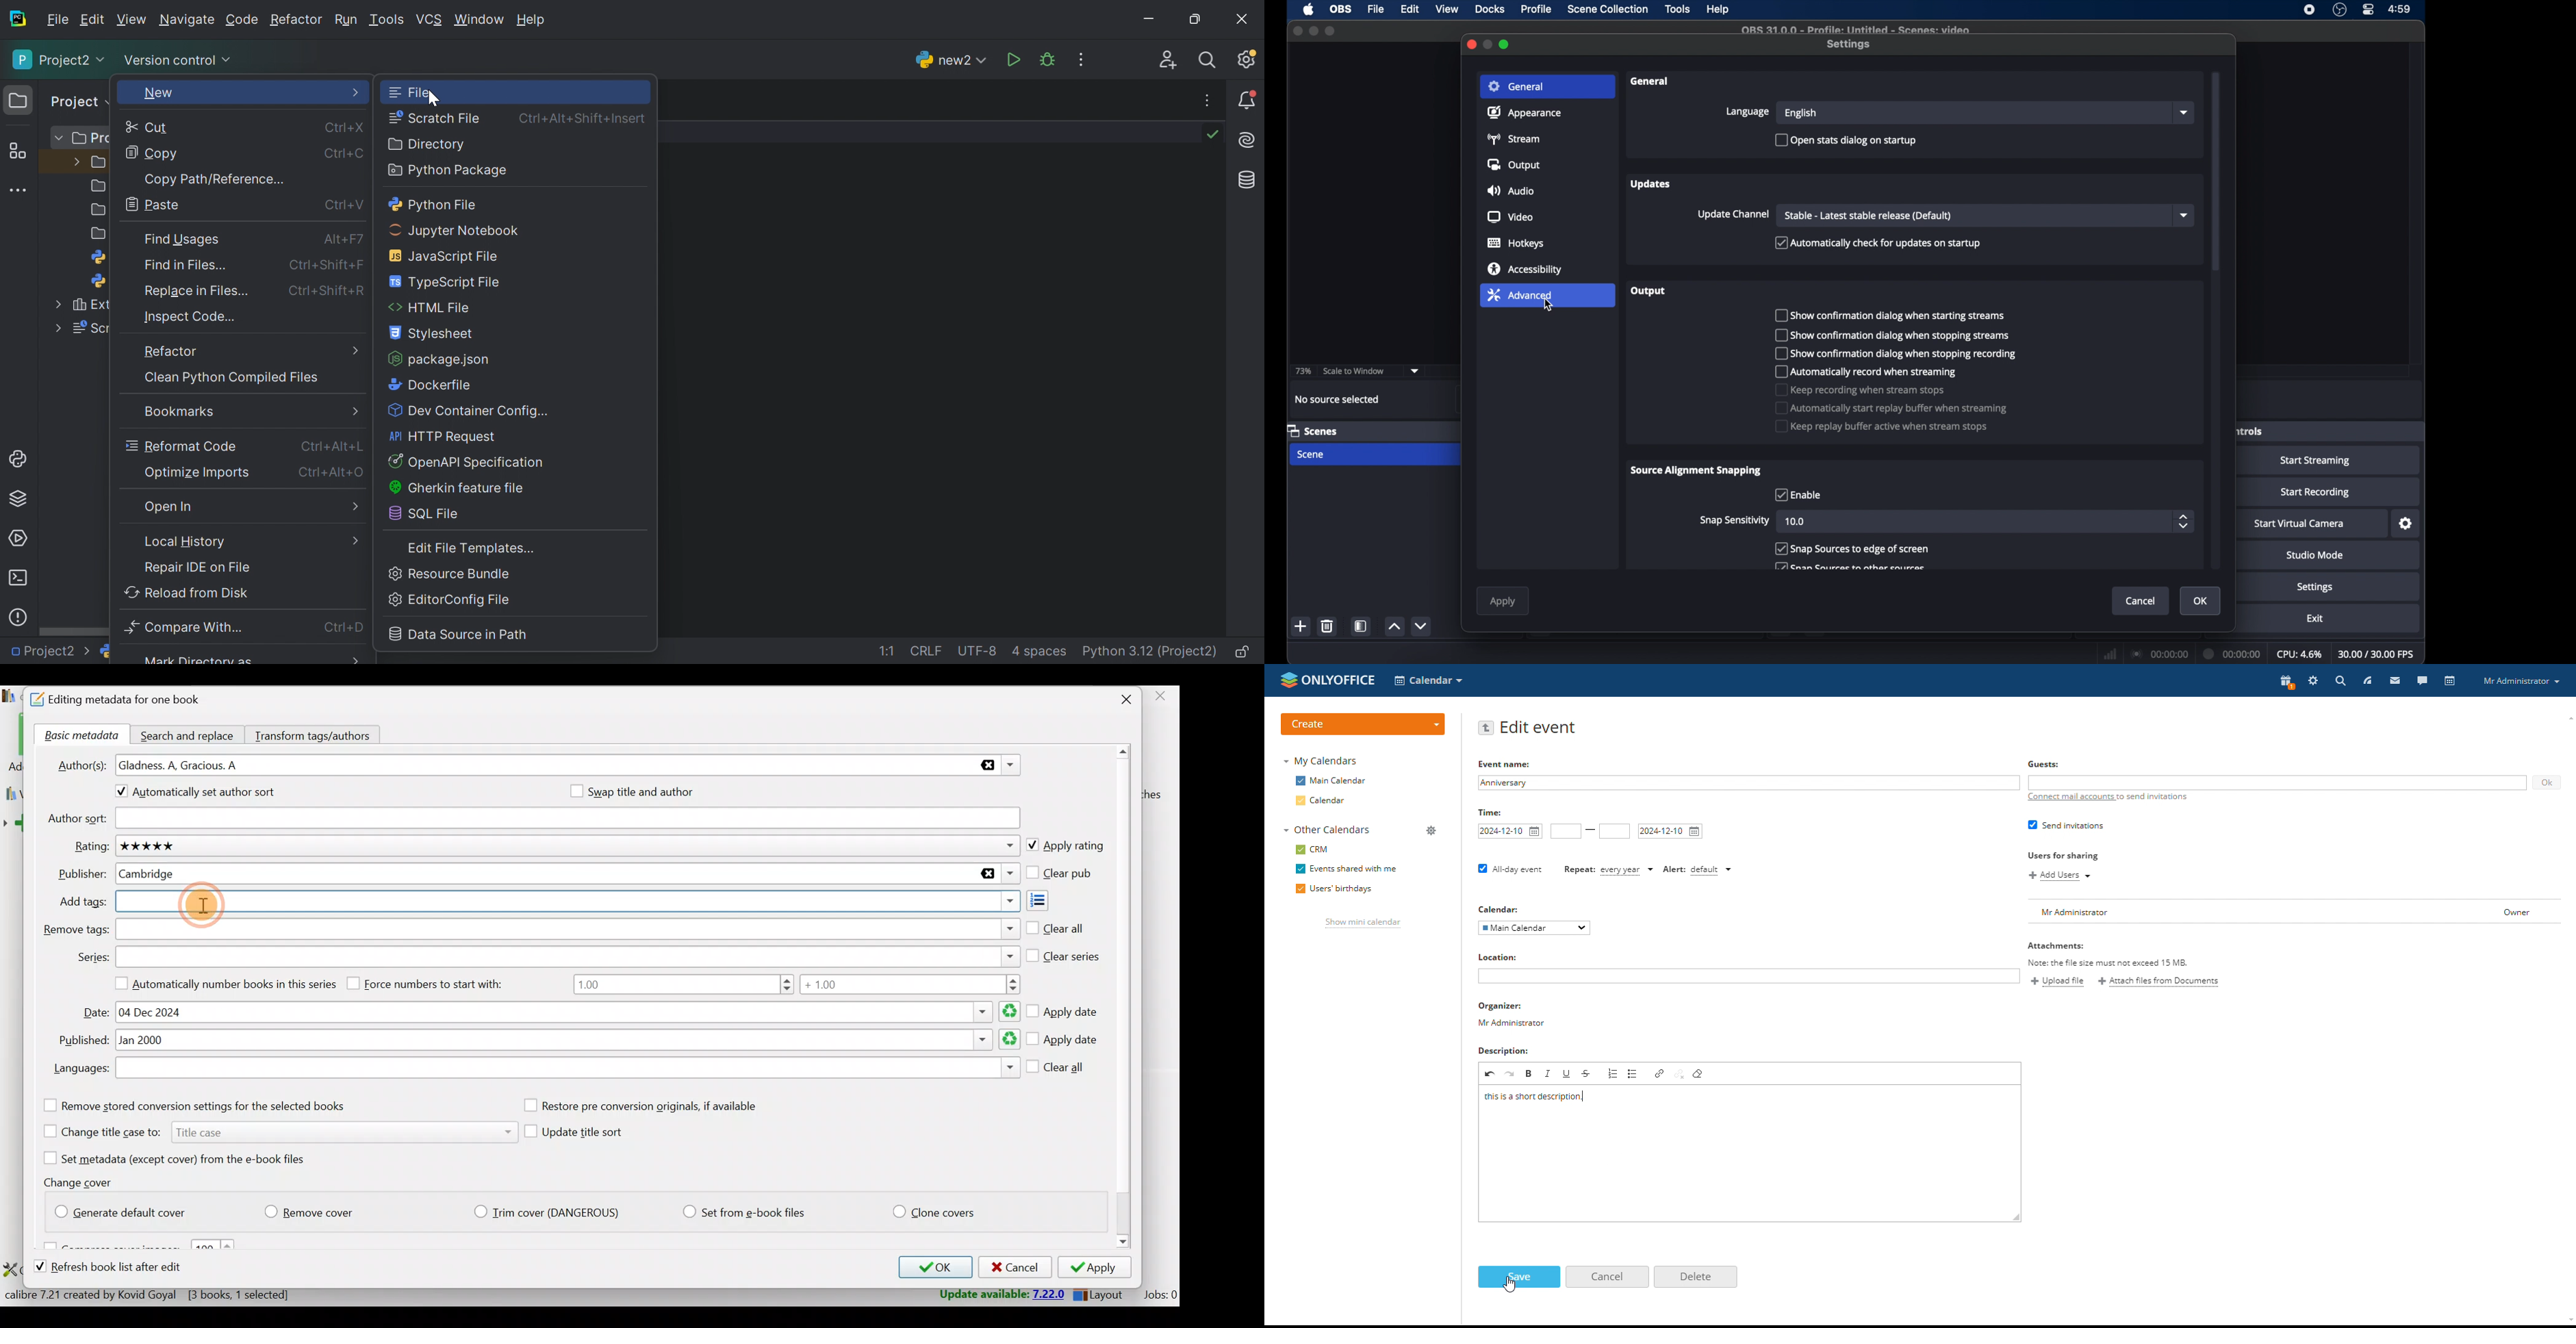  I want to click on settings, so click(2315, 587).